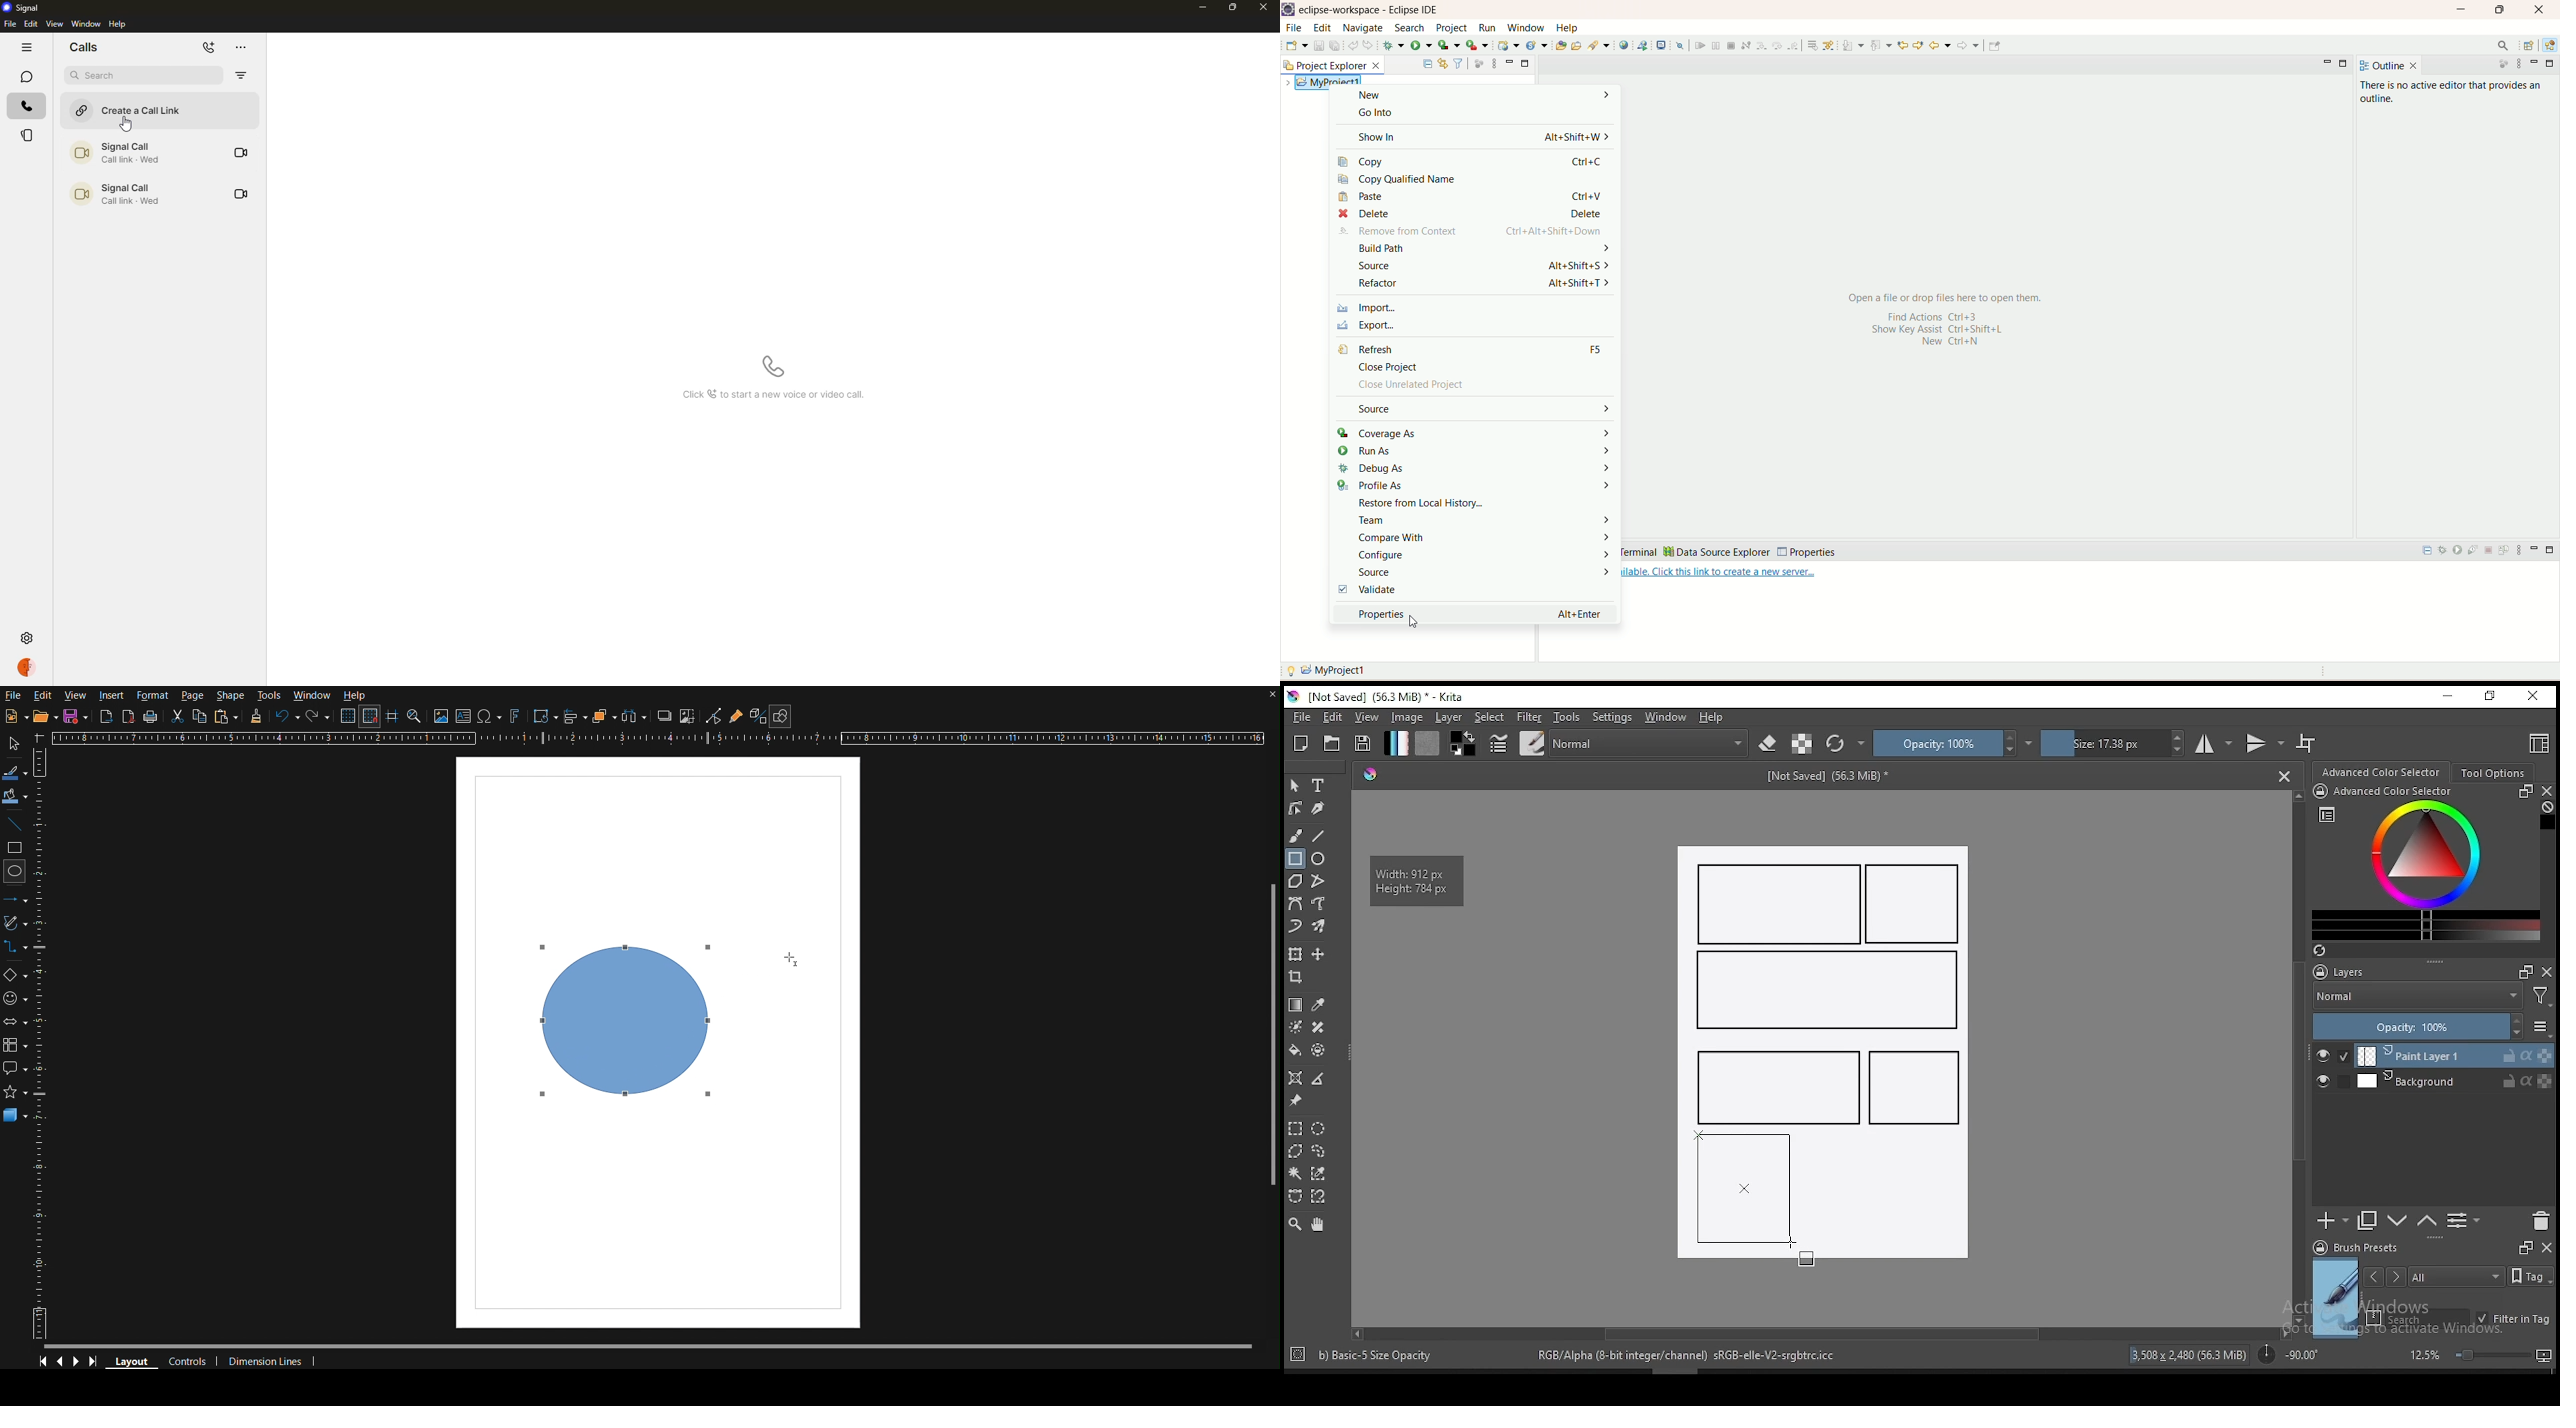 The width and height of the screenshot is (2576, 1428). I want to click on Copy, so click(200, 716).